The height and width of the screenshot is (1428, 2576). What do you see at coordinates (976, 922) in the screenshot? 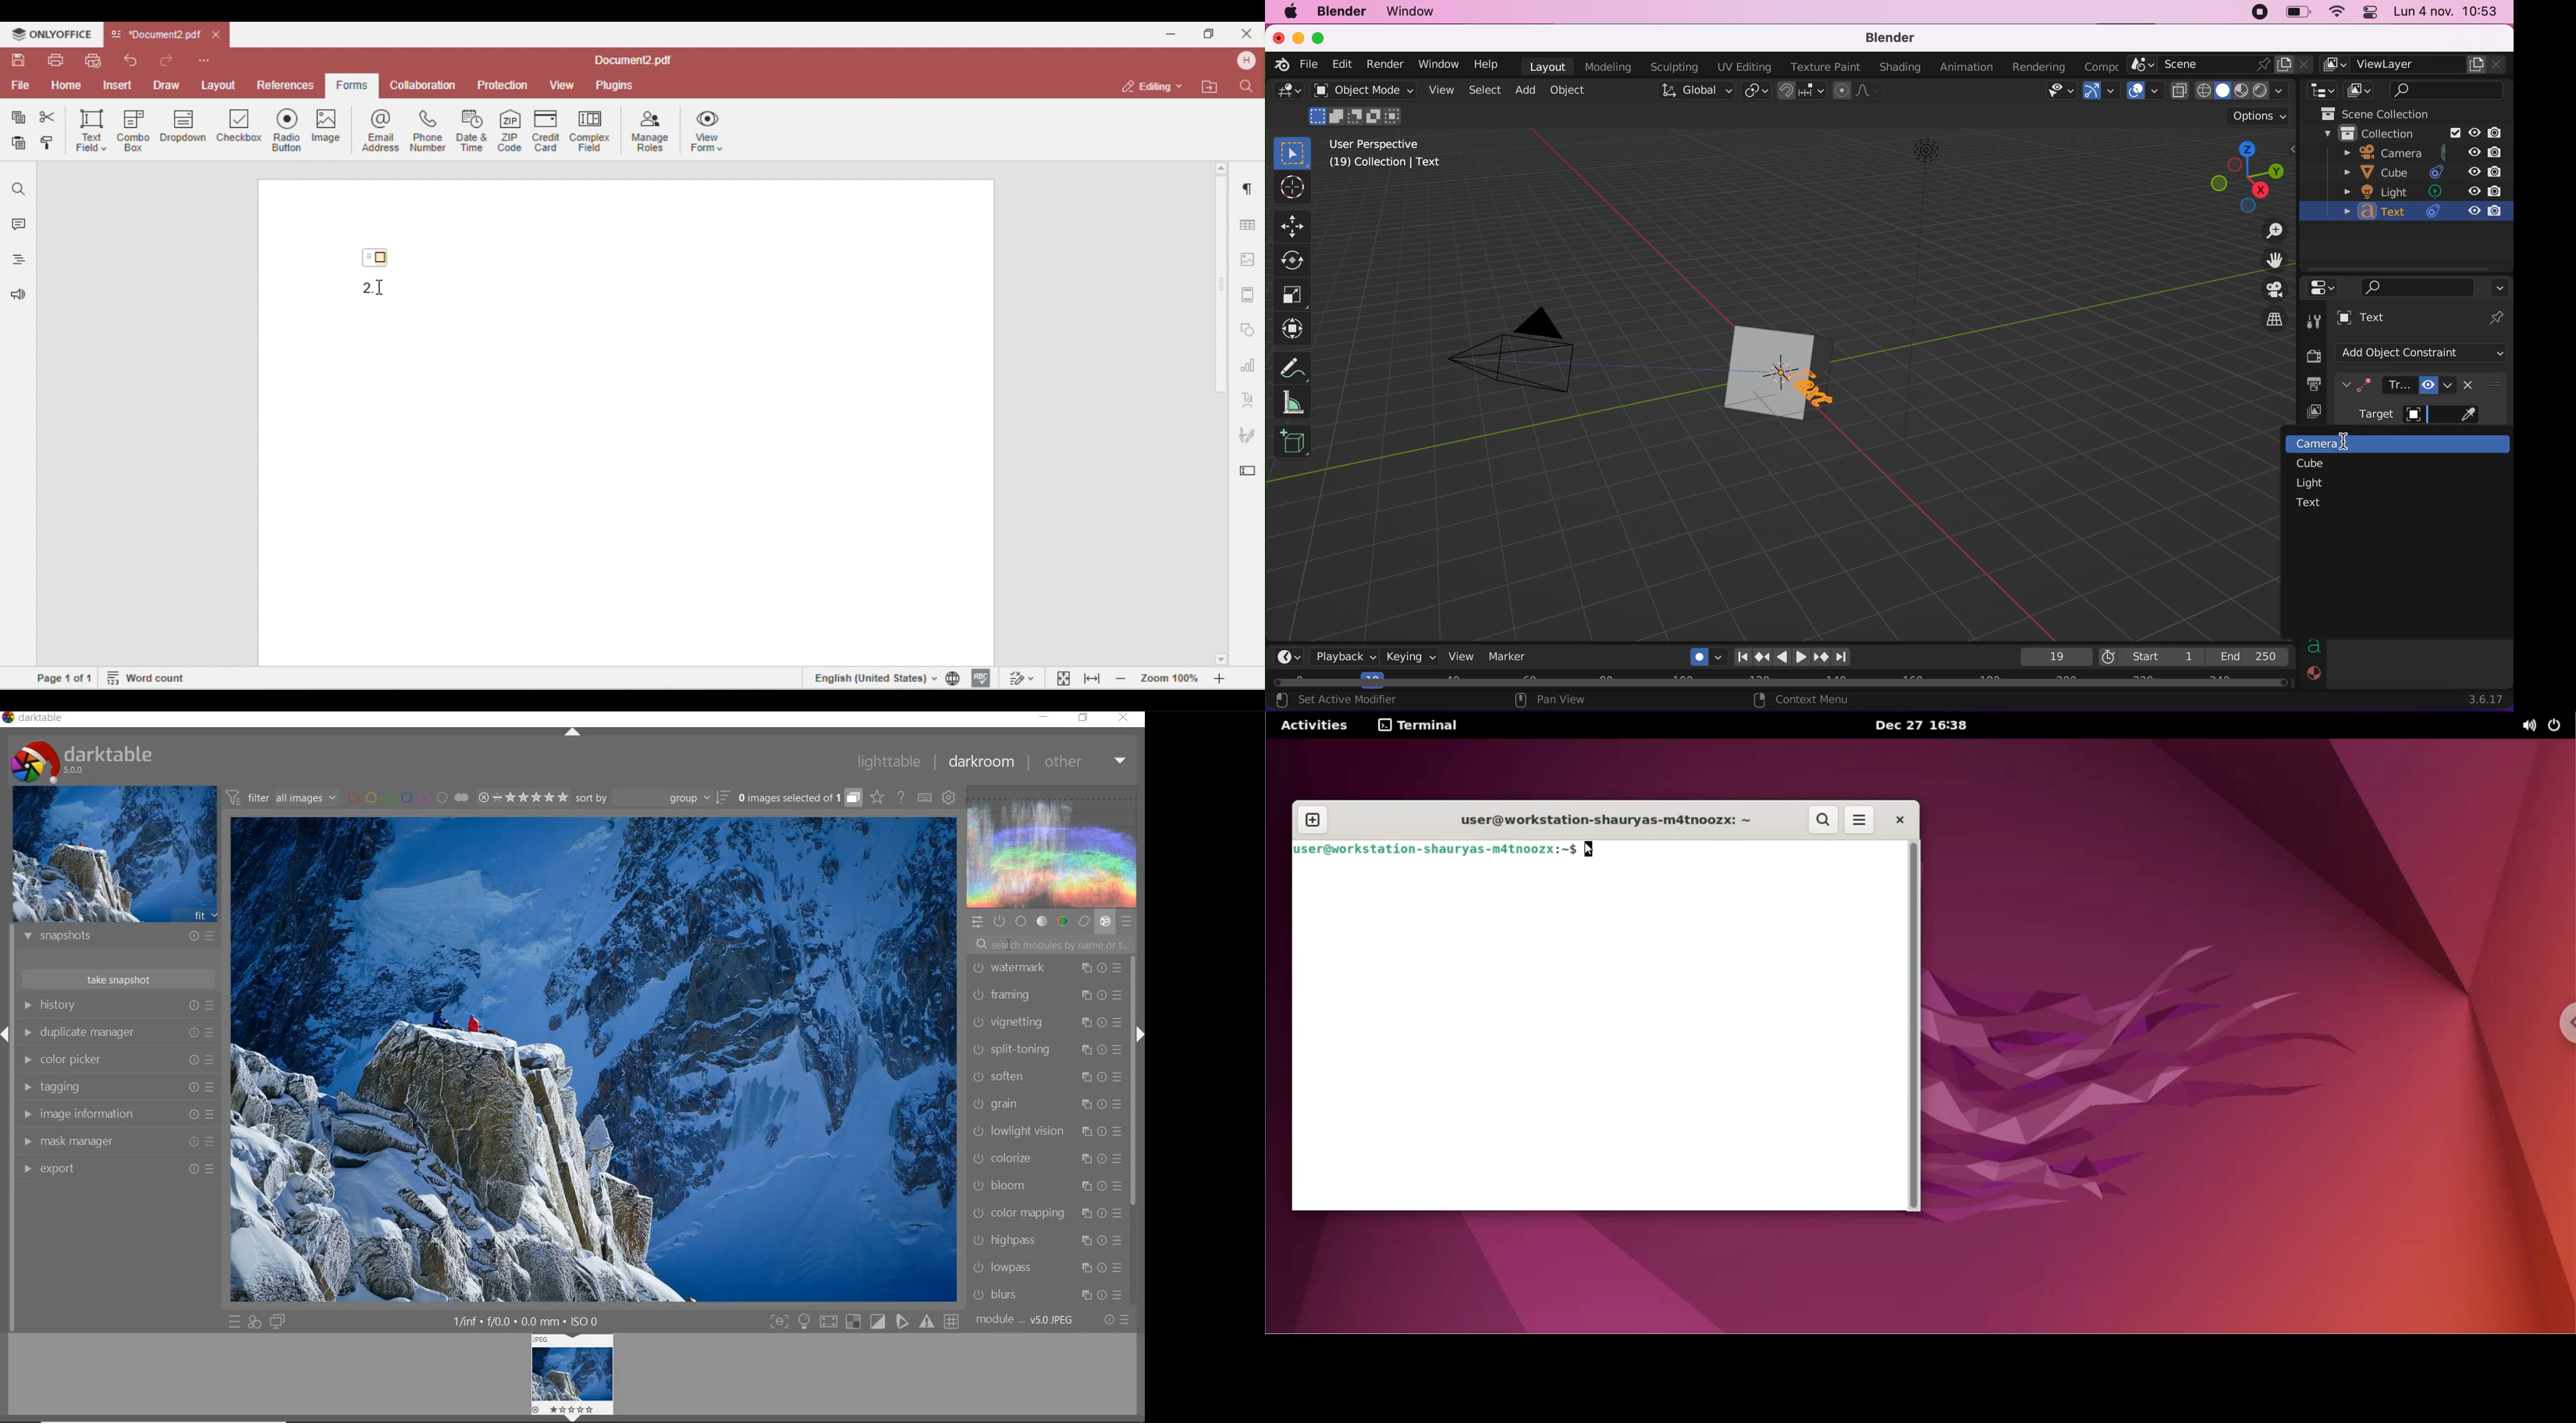
I see `quick access panel` at bounding box center [976, 922].